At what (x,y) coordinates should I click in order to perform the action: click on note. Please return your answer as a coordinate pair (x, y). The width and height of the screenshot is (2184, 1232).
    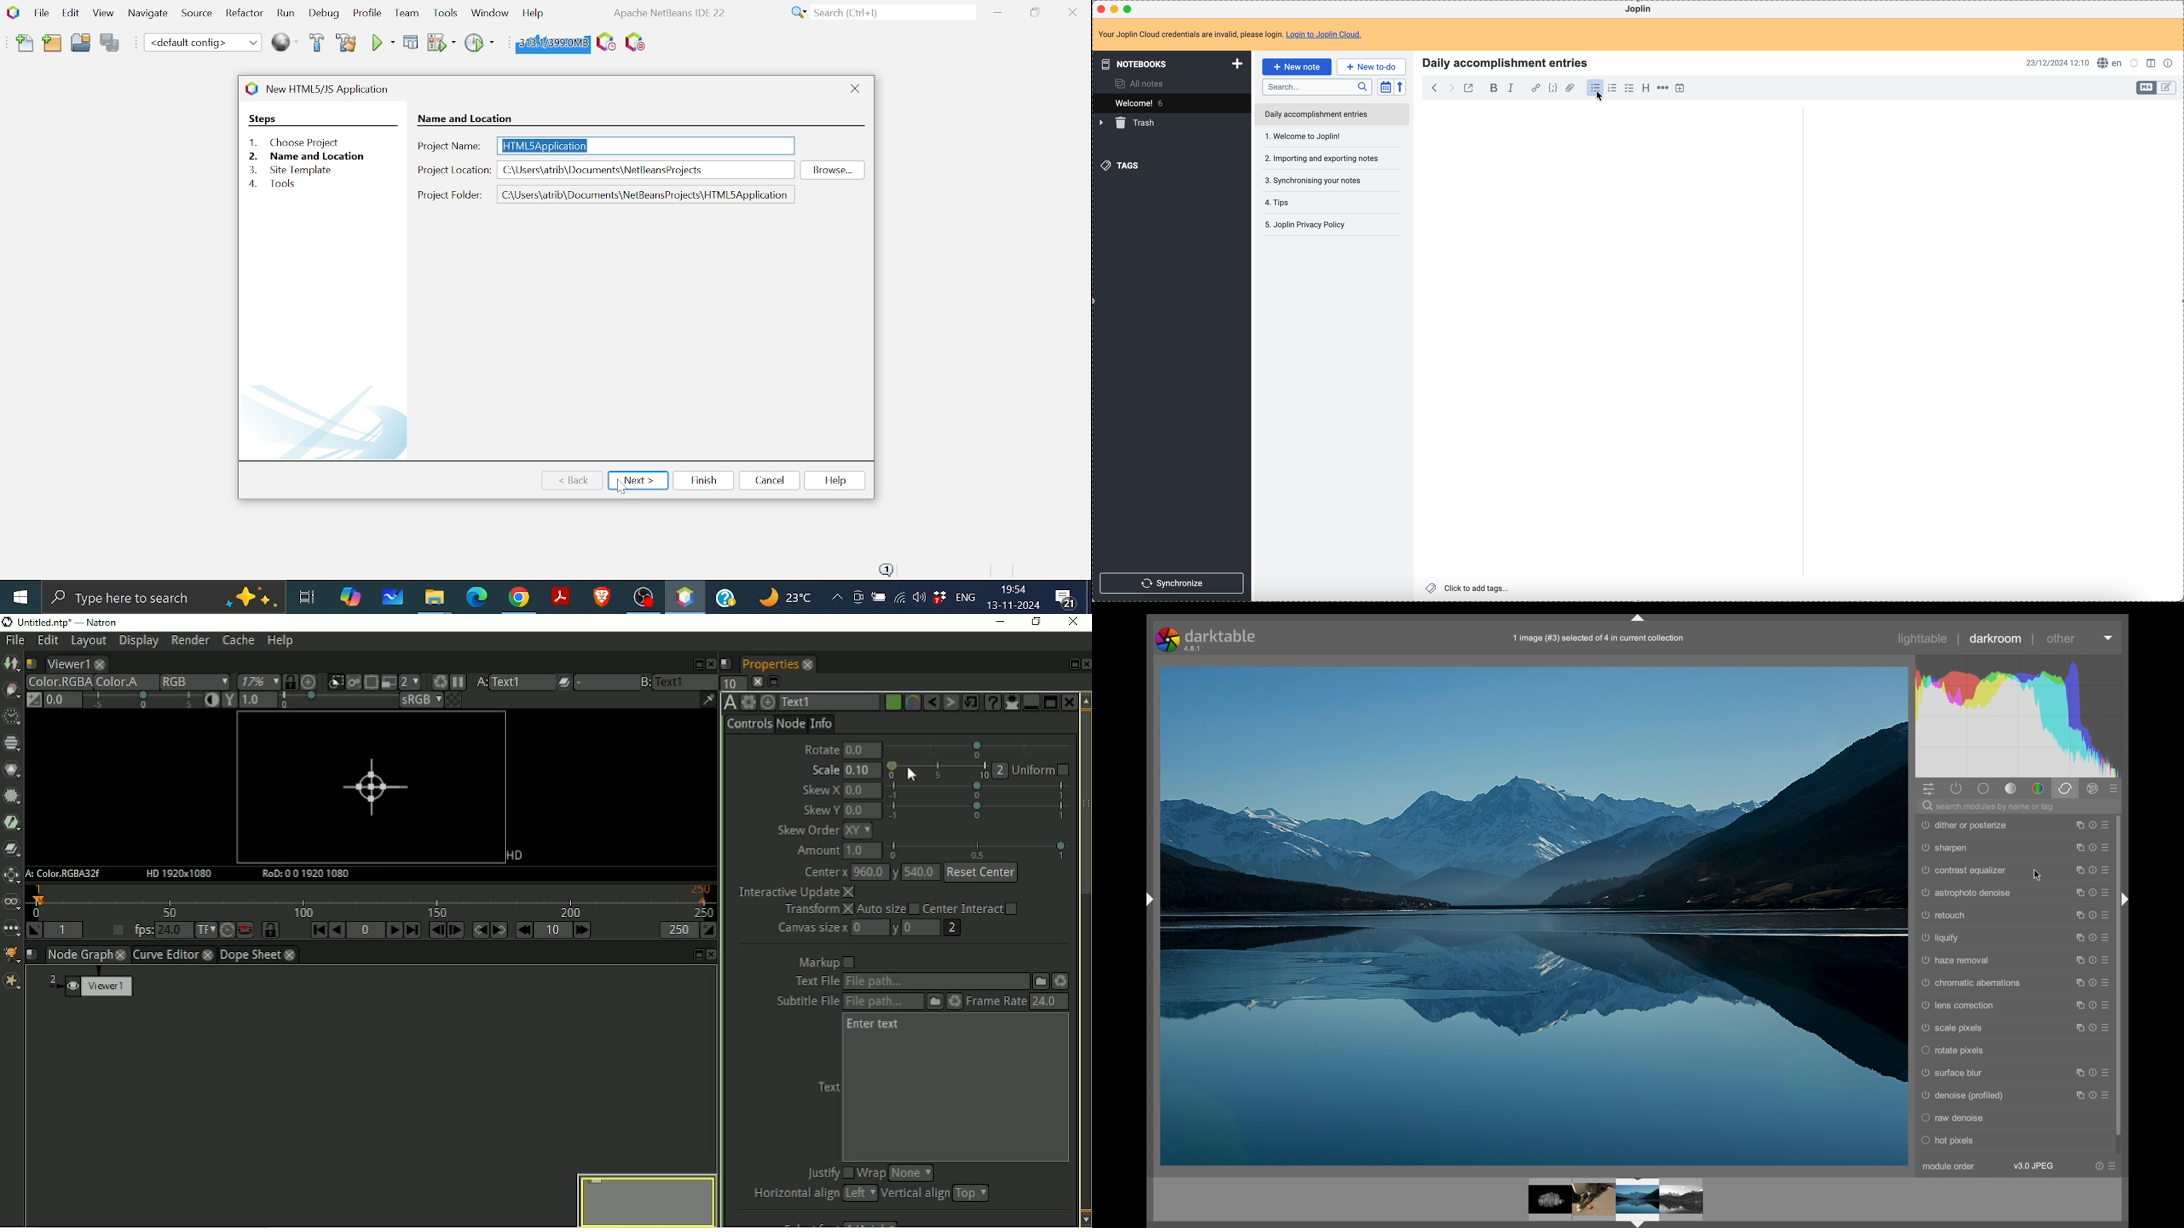
    Looking at the image, I should click on (1230, 35).